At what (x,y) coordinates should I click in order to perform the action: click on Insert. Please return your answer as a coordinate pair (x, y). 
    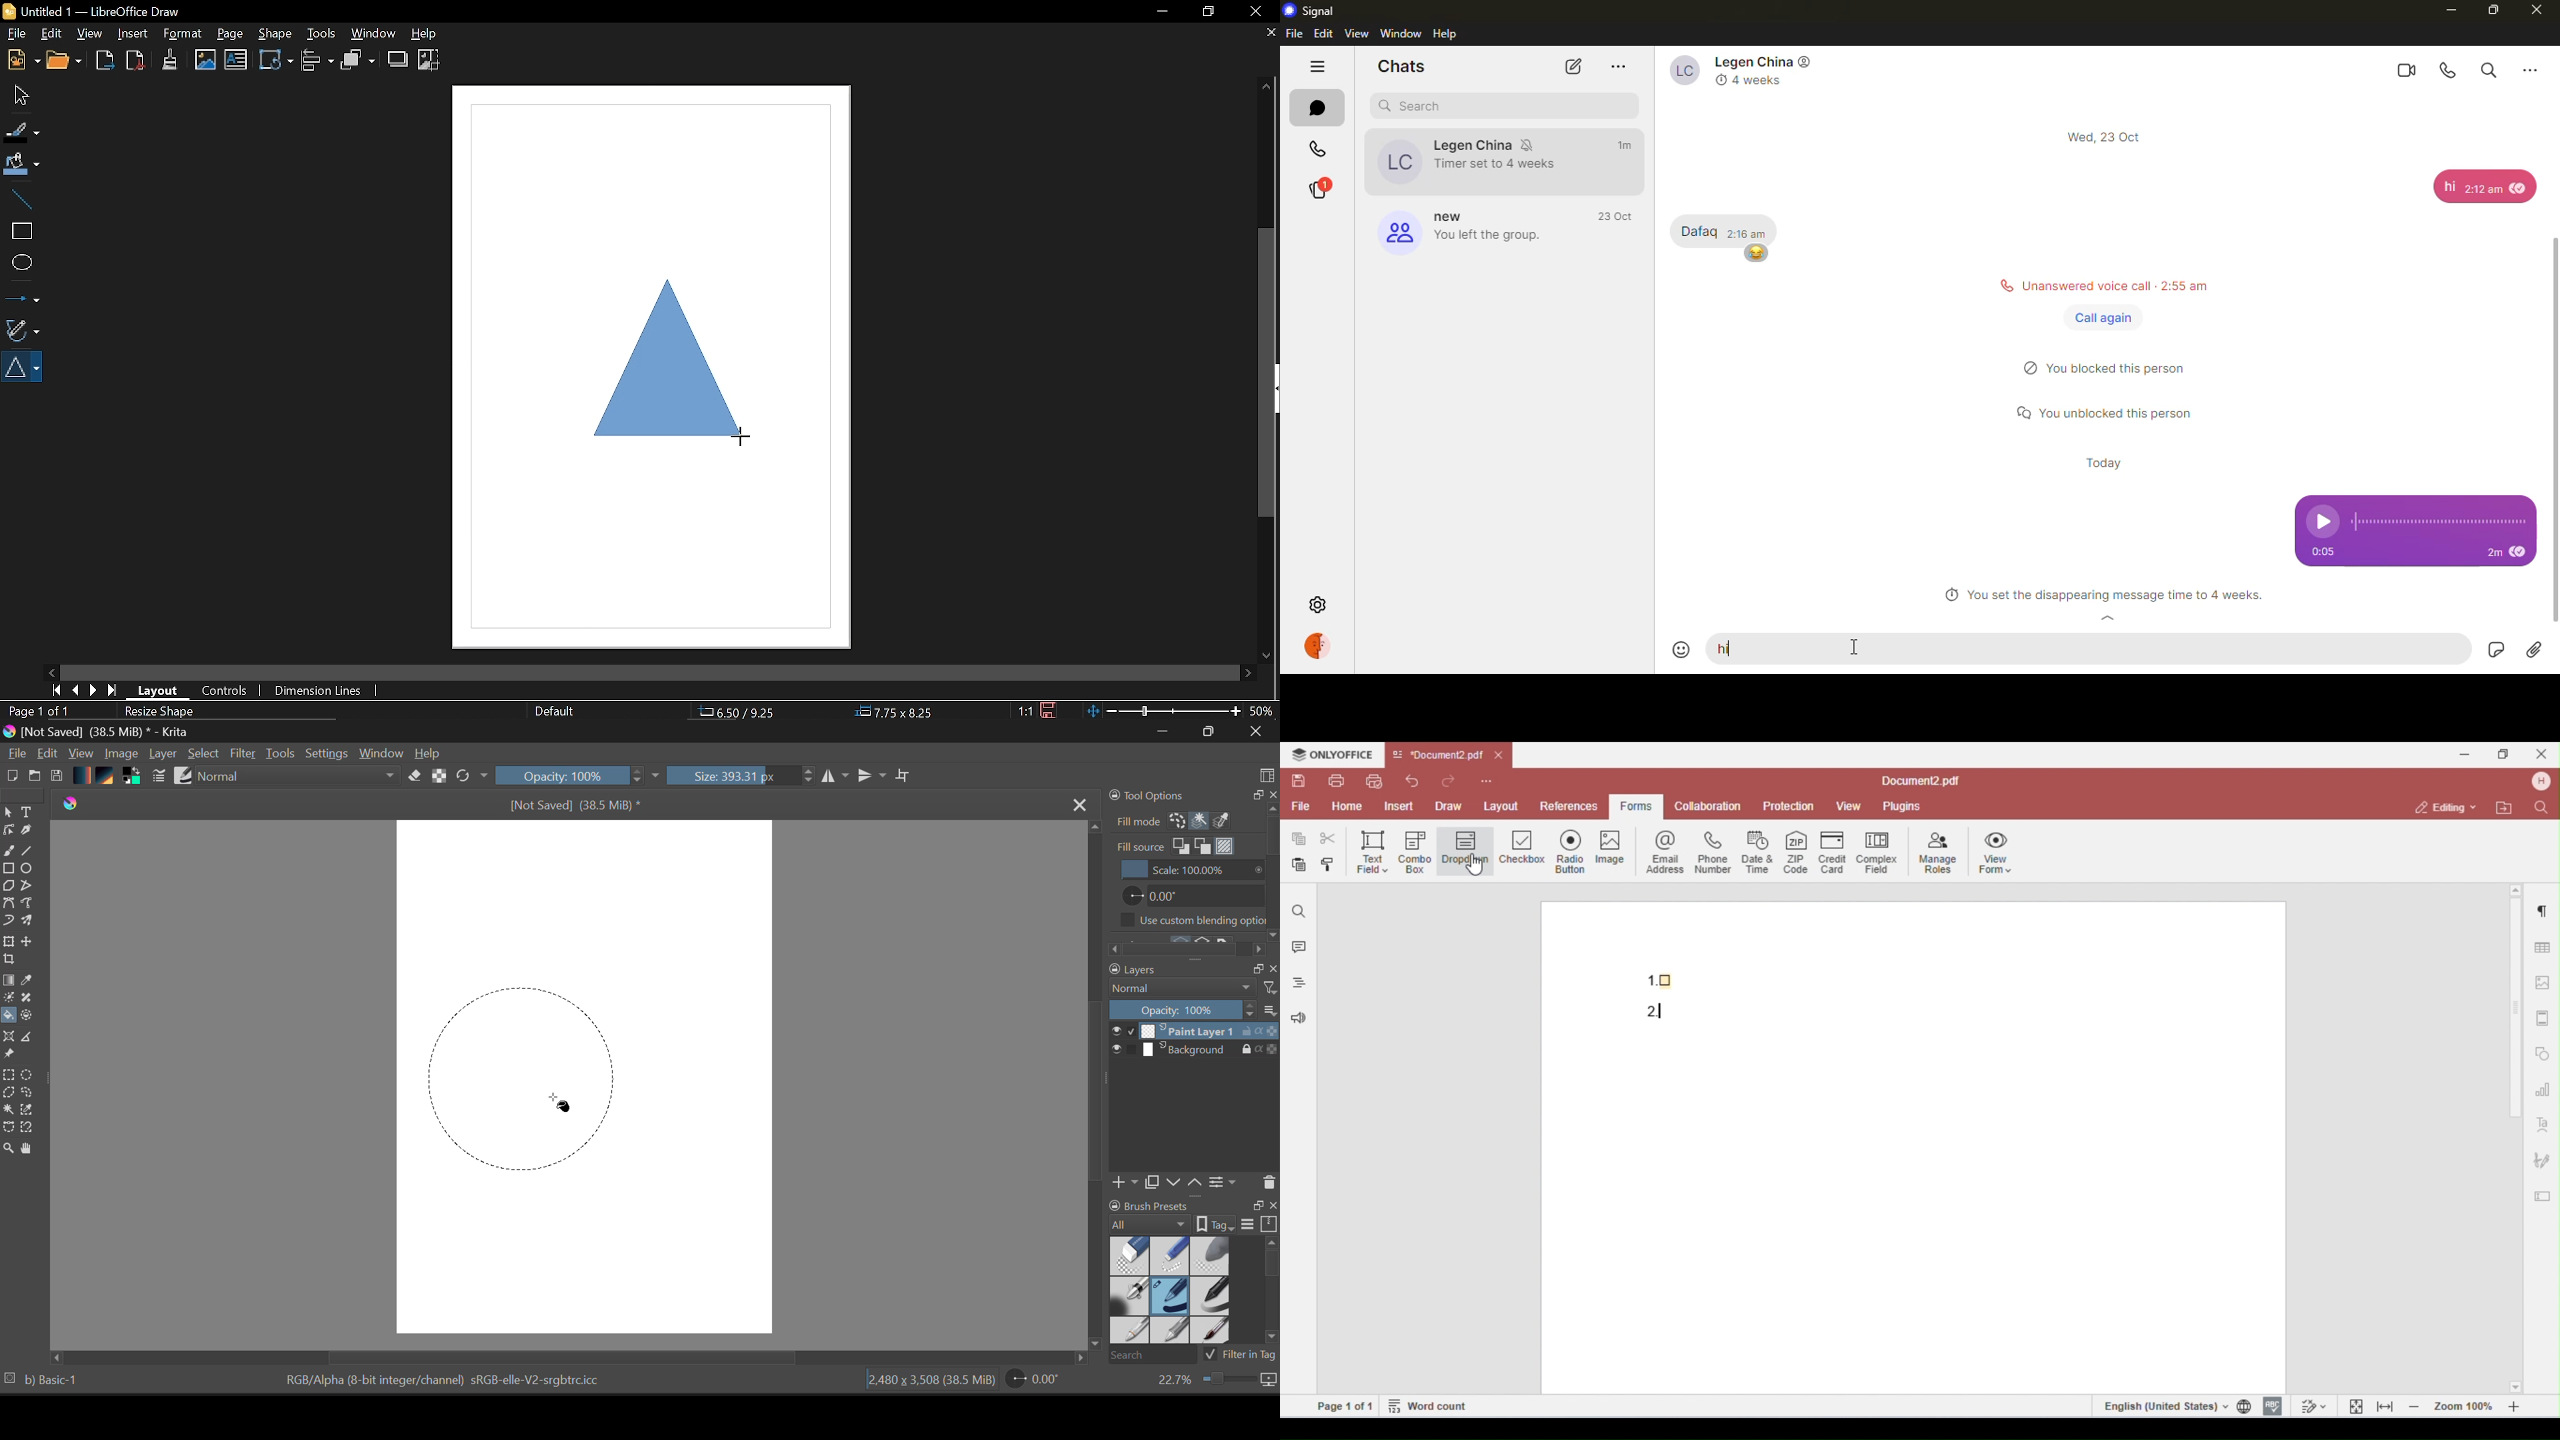
    Looking at the image, I should click on (133, 34).